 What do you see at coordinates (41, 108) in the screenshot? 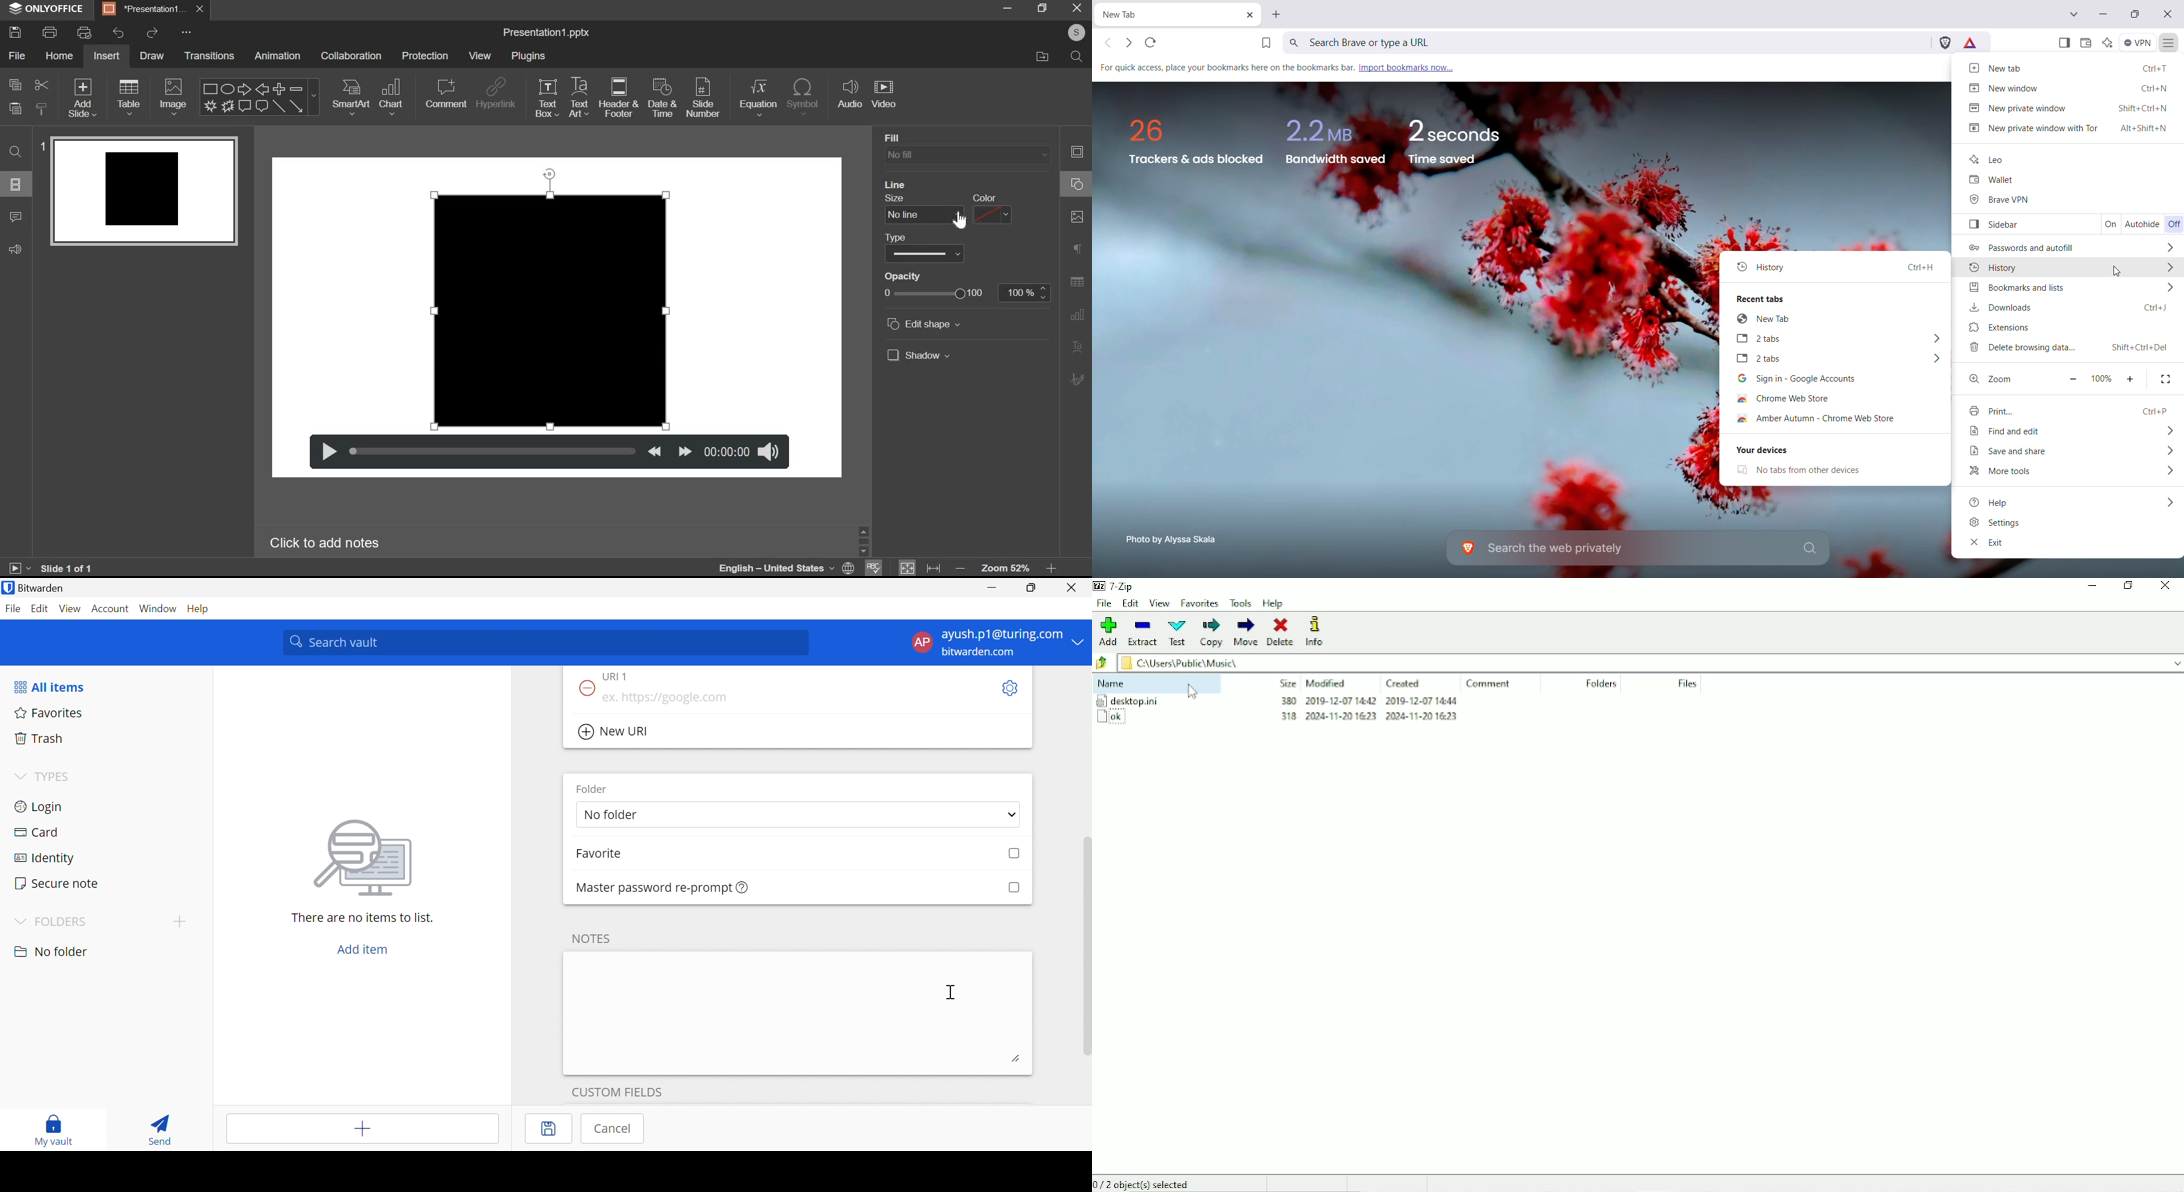
I see `paste` at bounding box center [41, 108].